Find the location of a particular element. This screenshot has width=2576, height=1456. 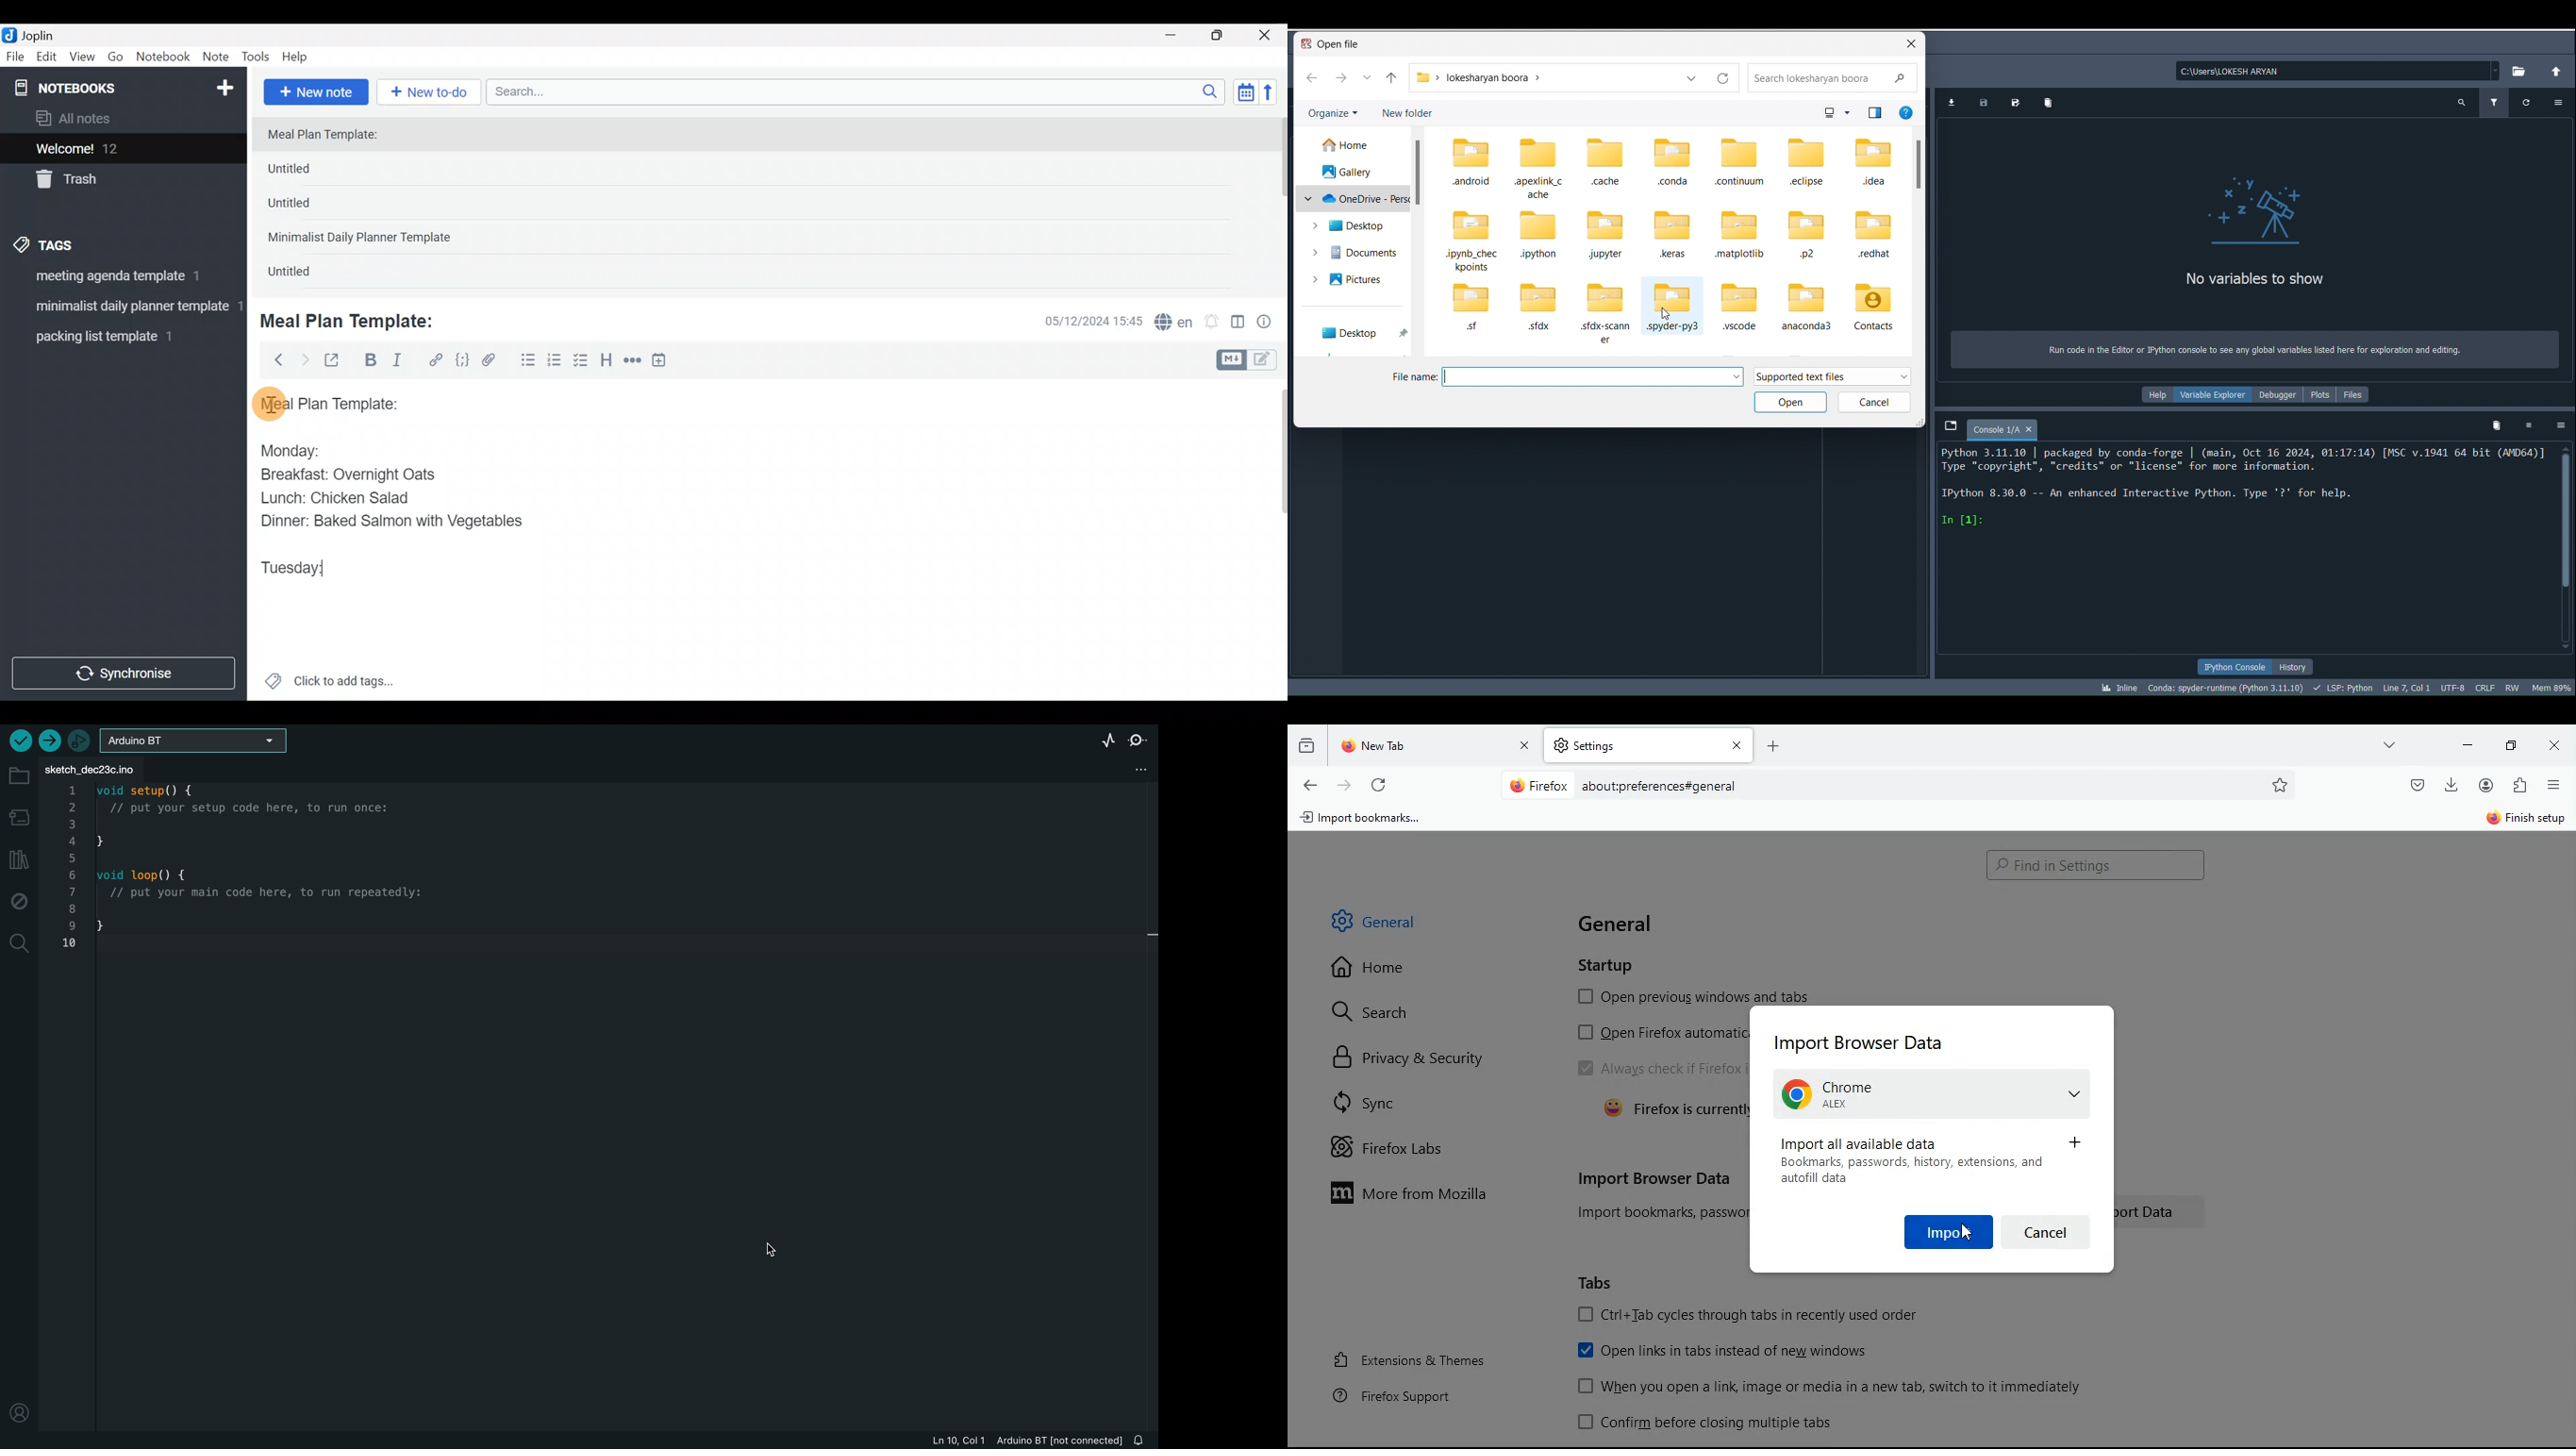

profile is located at coordinates (2485, 785).